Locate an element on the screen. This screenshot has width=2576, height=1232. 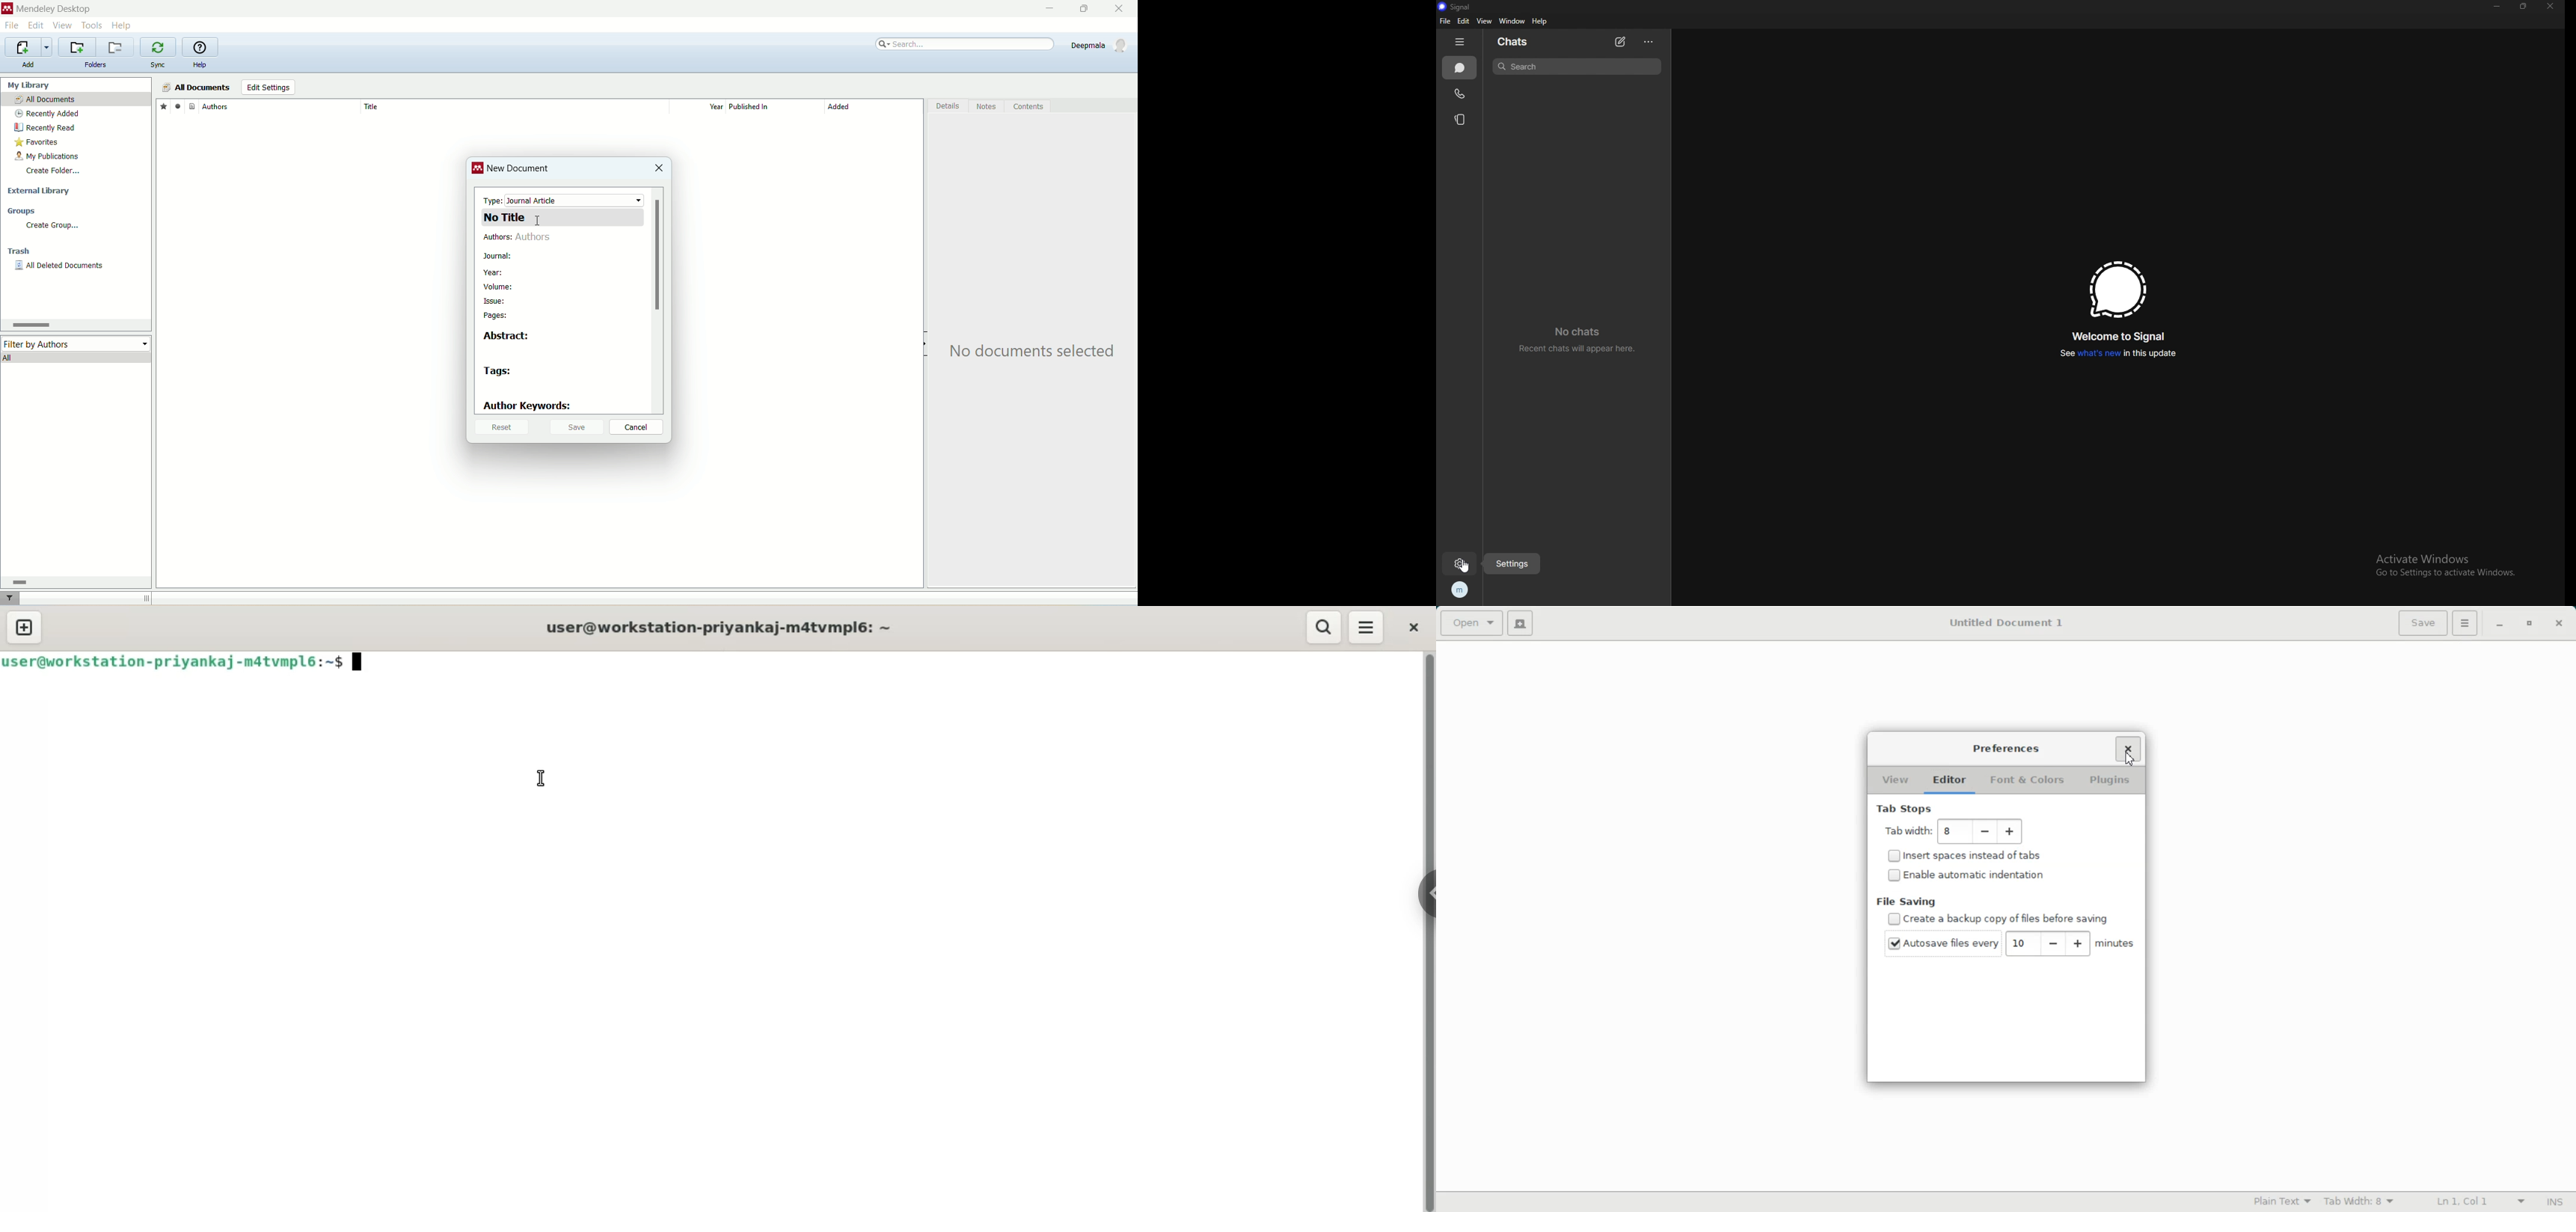
reset is located at coordinates (500, 428).